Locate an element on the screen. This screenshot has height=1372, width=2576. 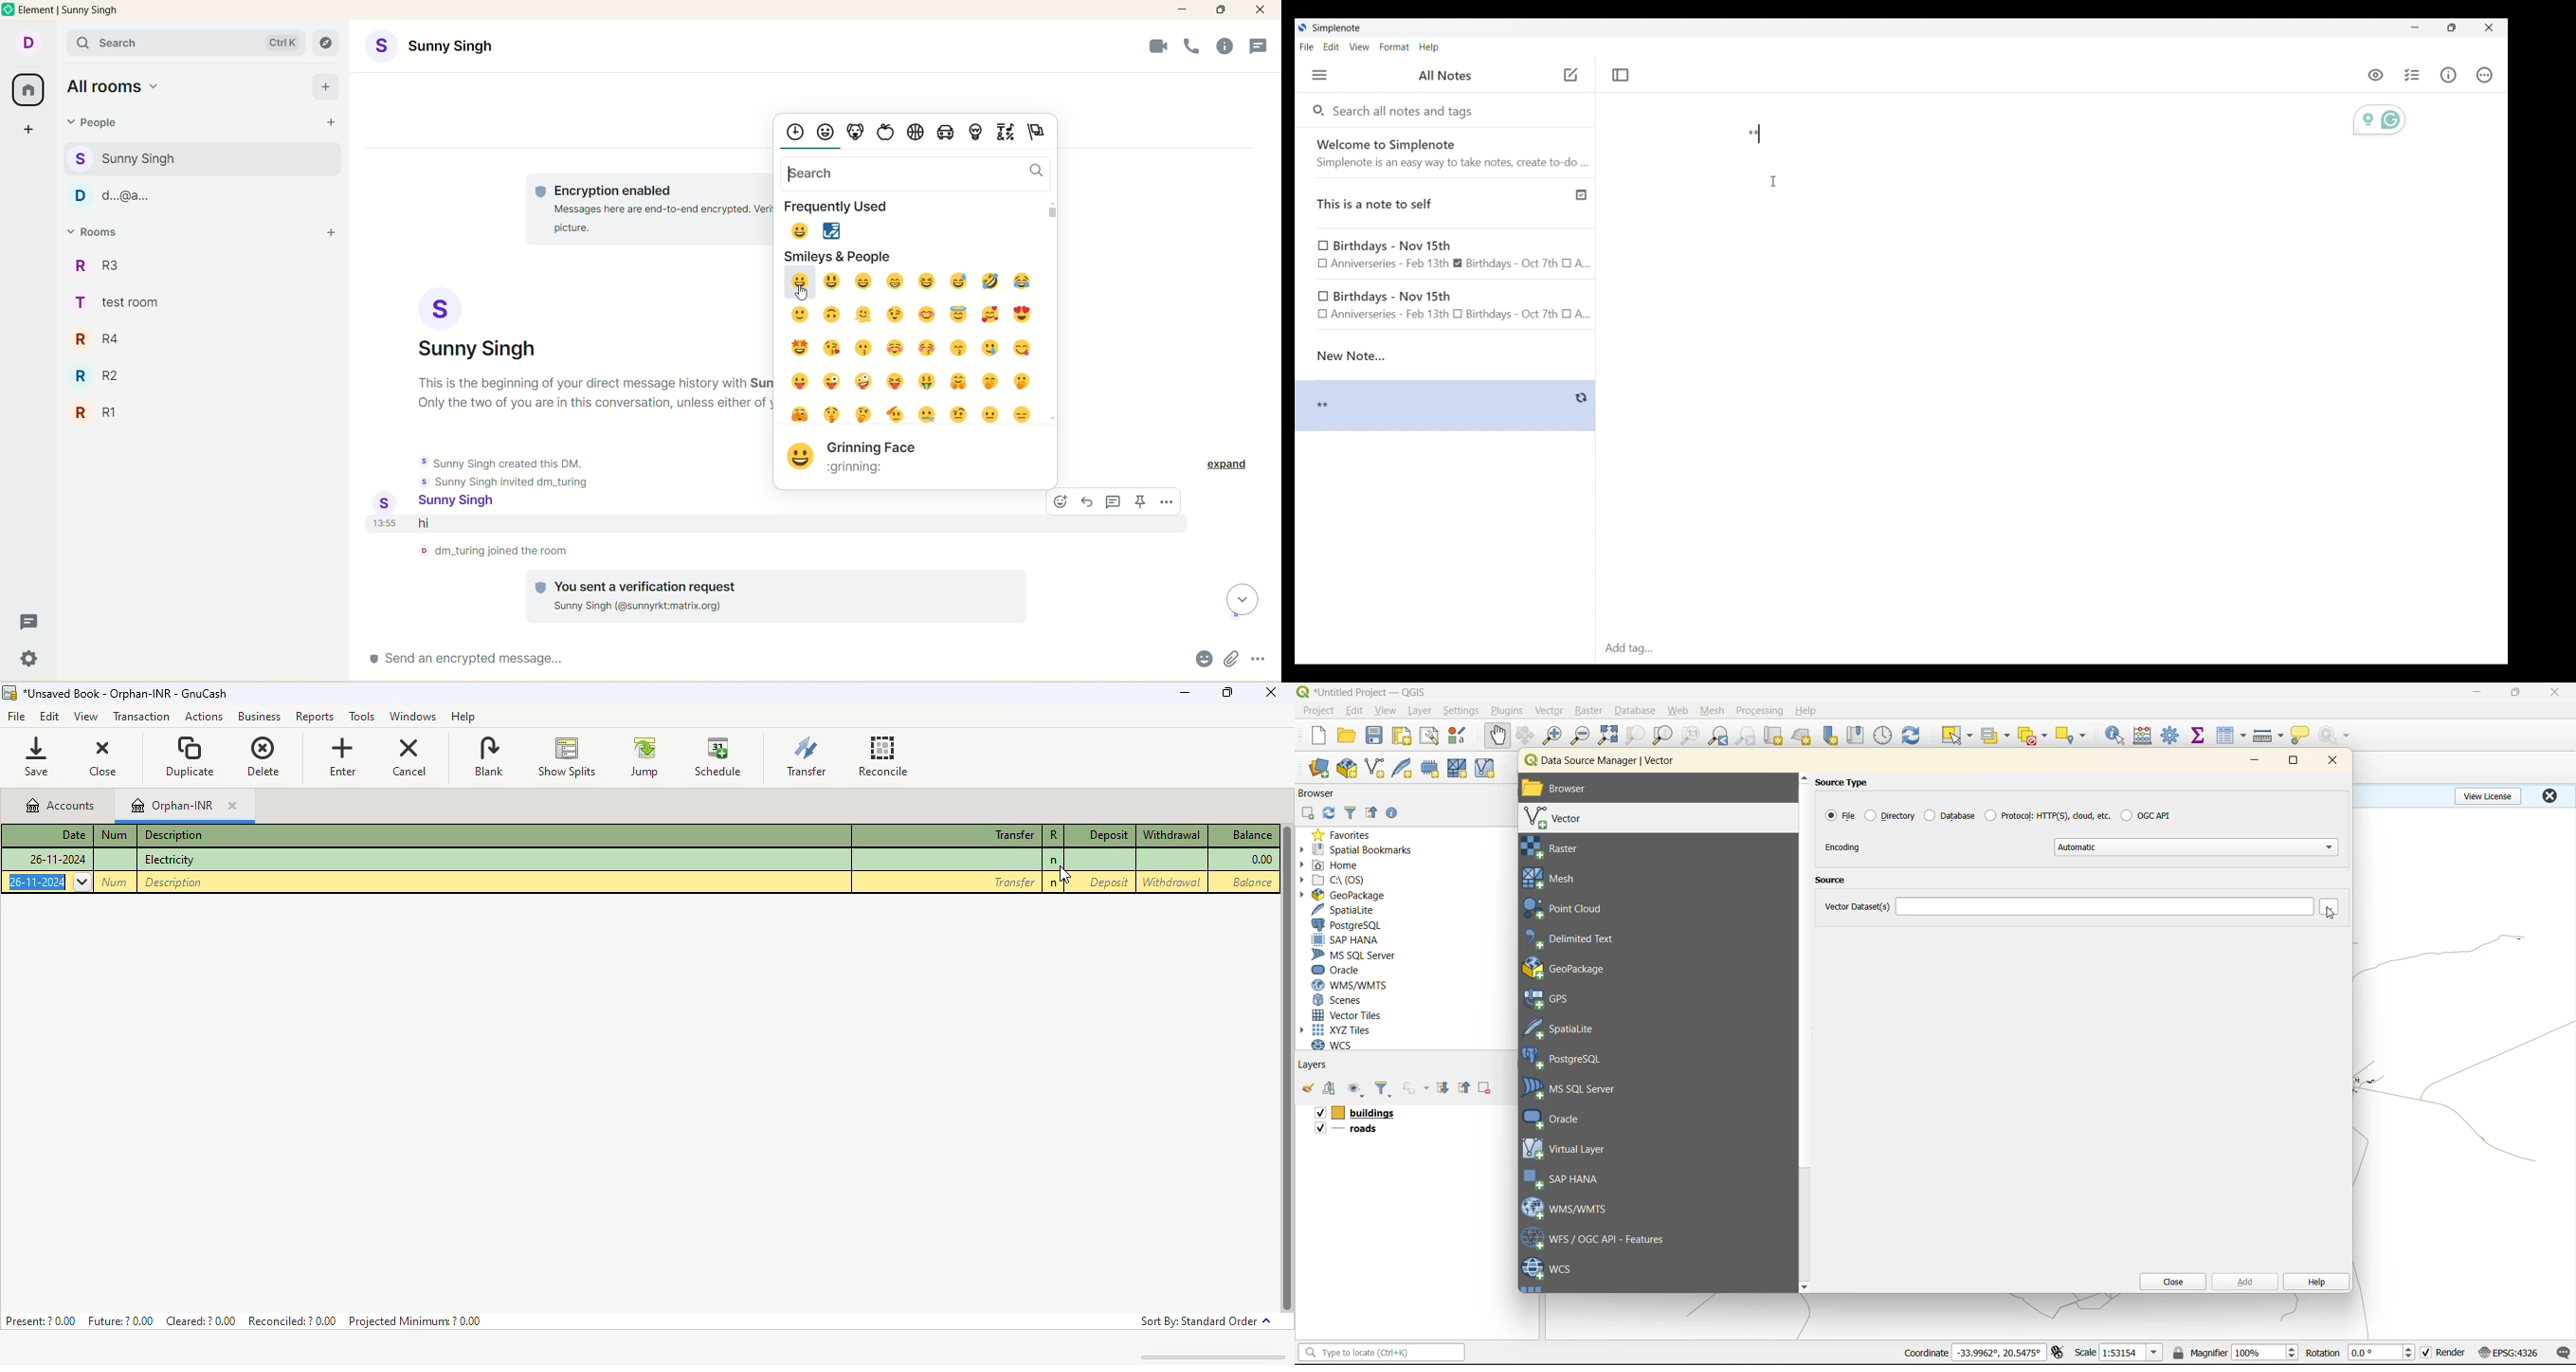
add is located at coordinates (1331, 1089).